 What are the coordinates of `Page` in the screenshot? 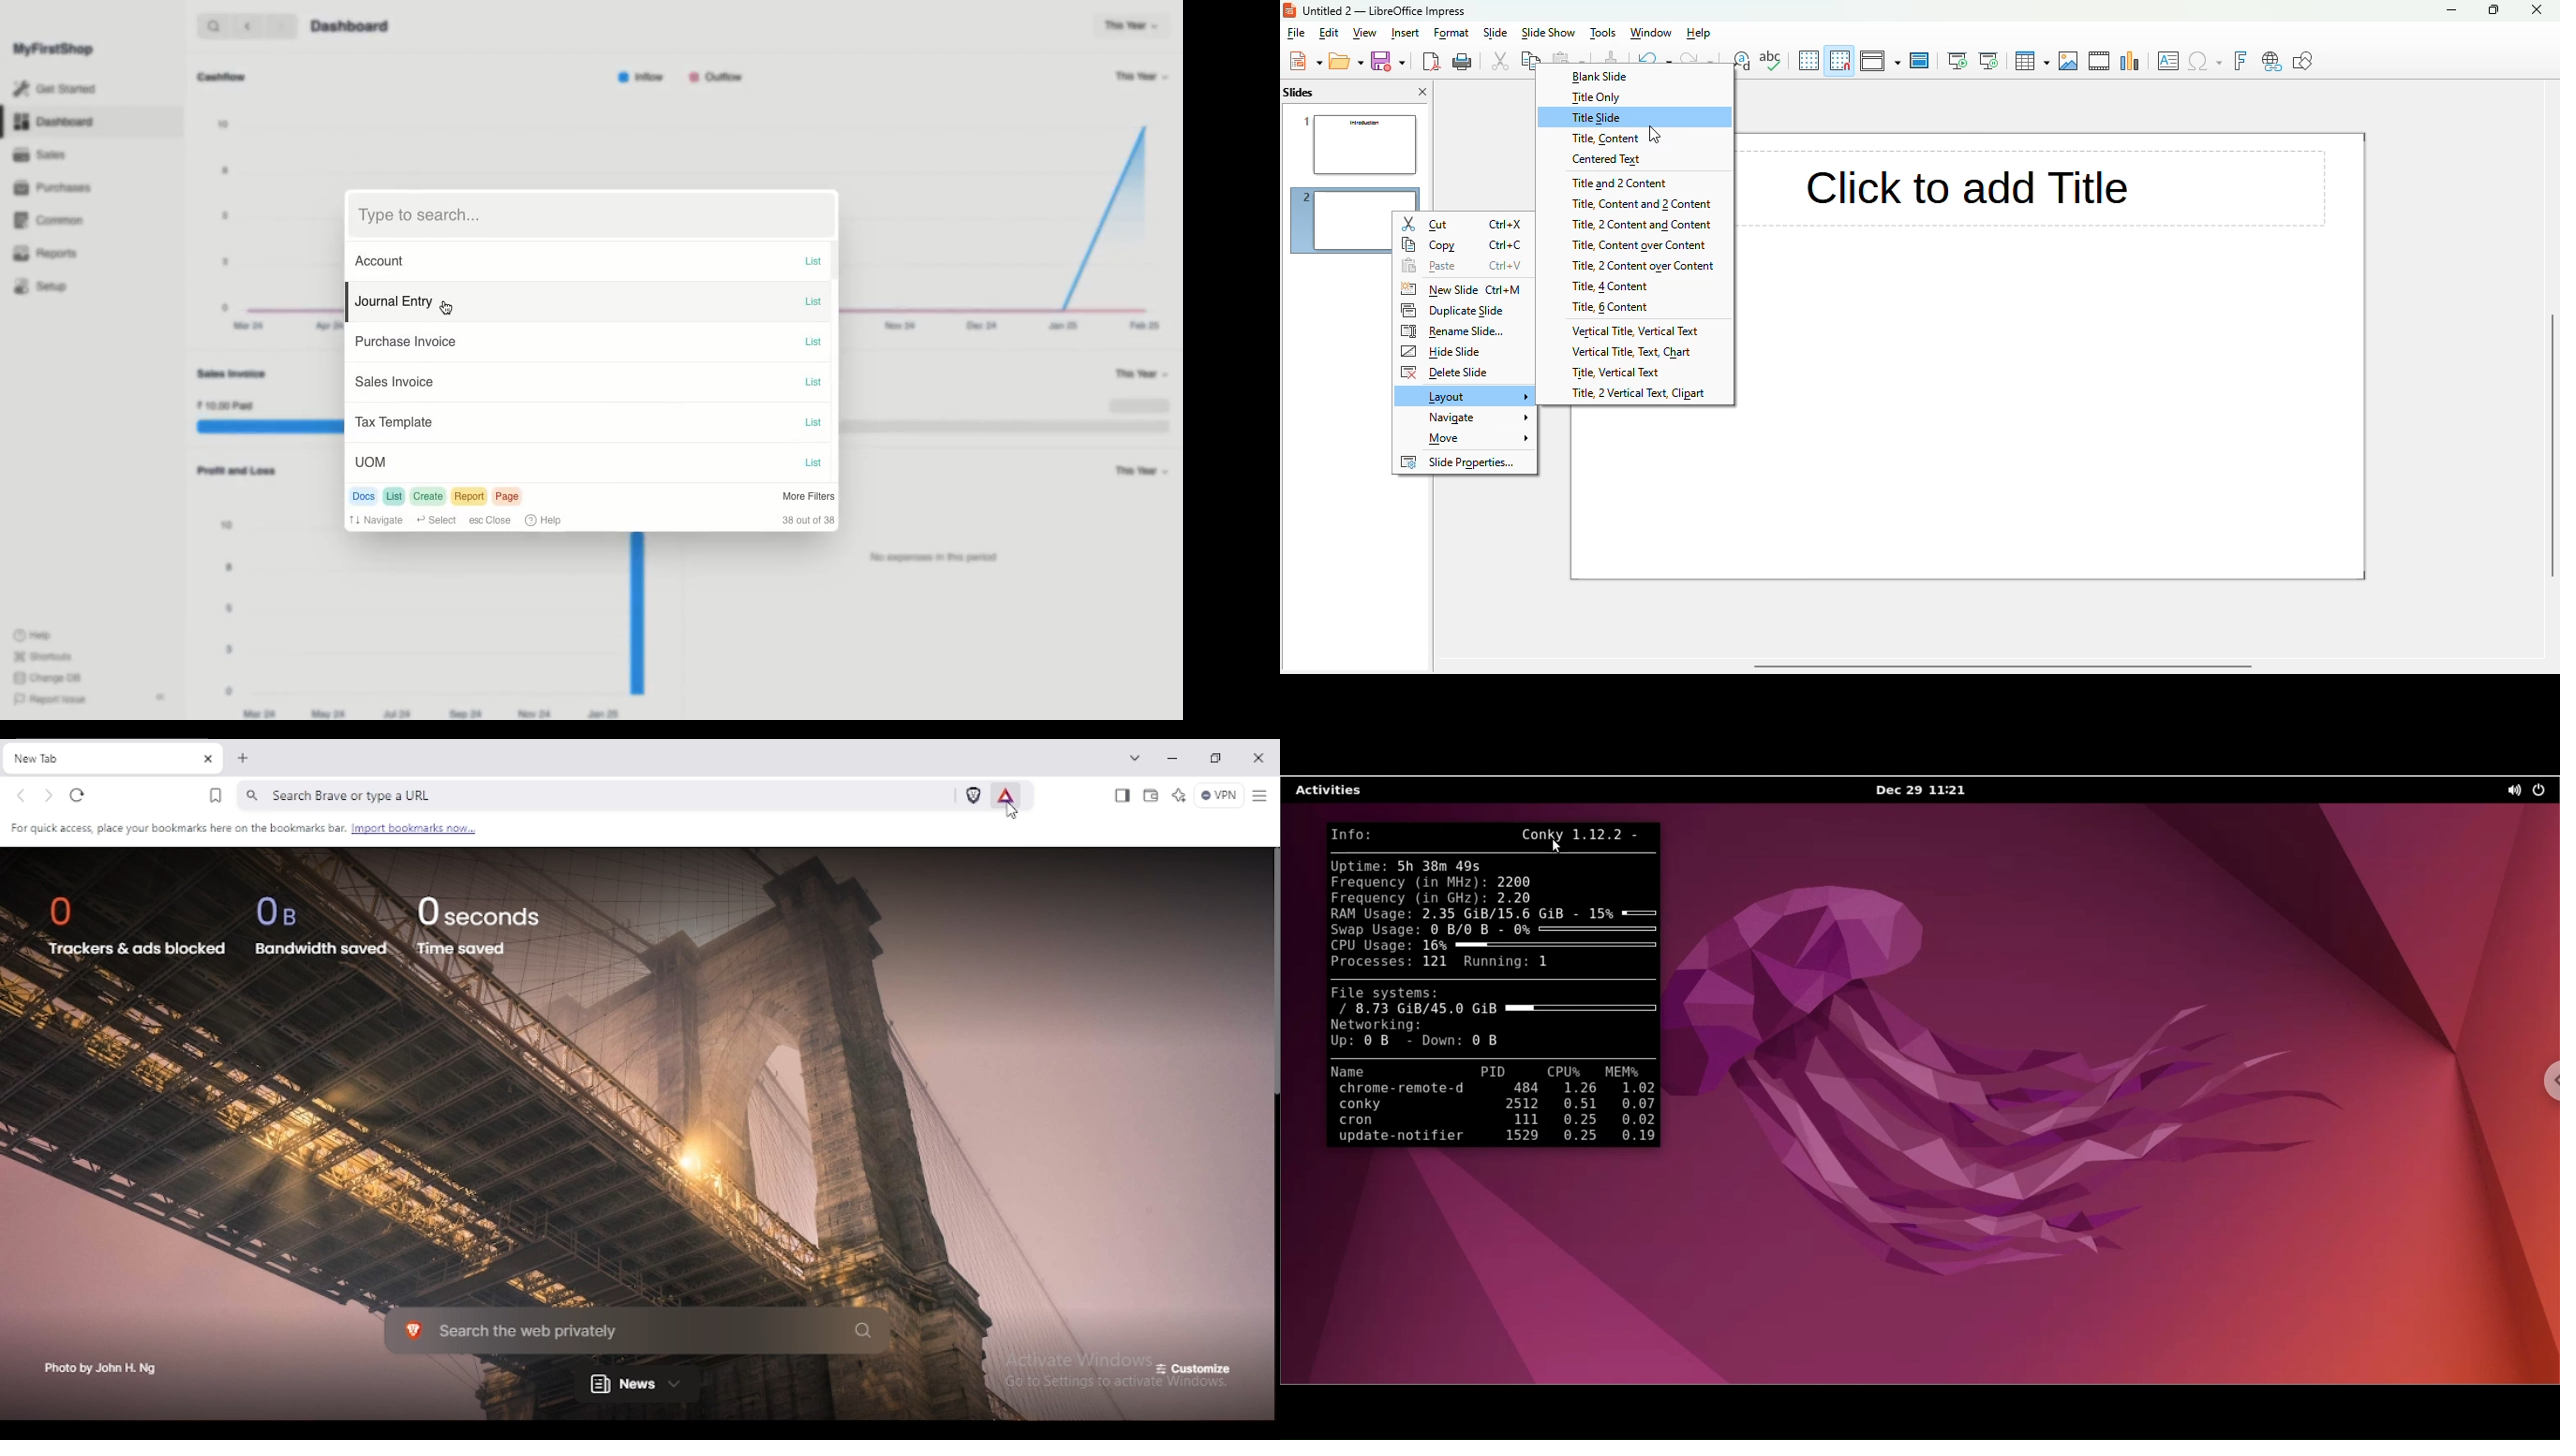 It's located at (506, 496).